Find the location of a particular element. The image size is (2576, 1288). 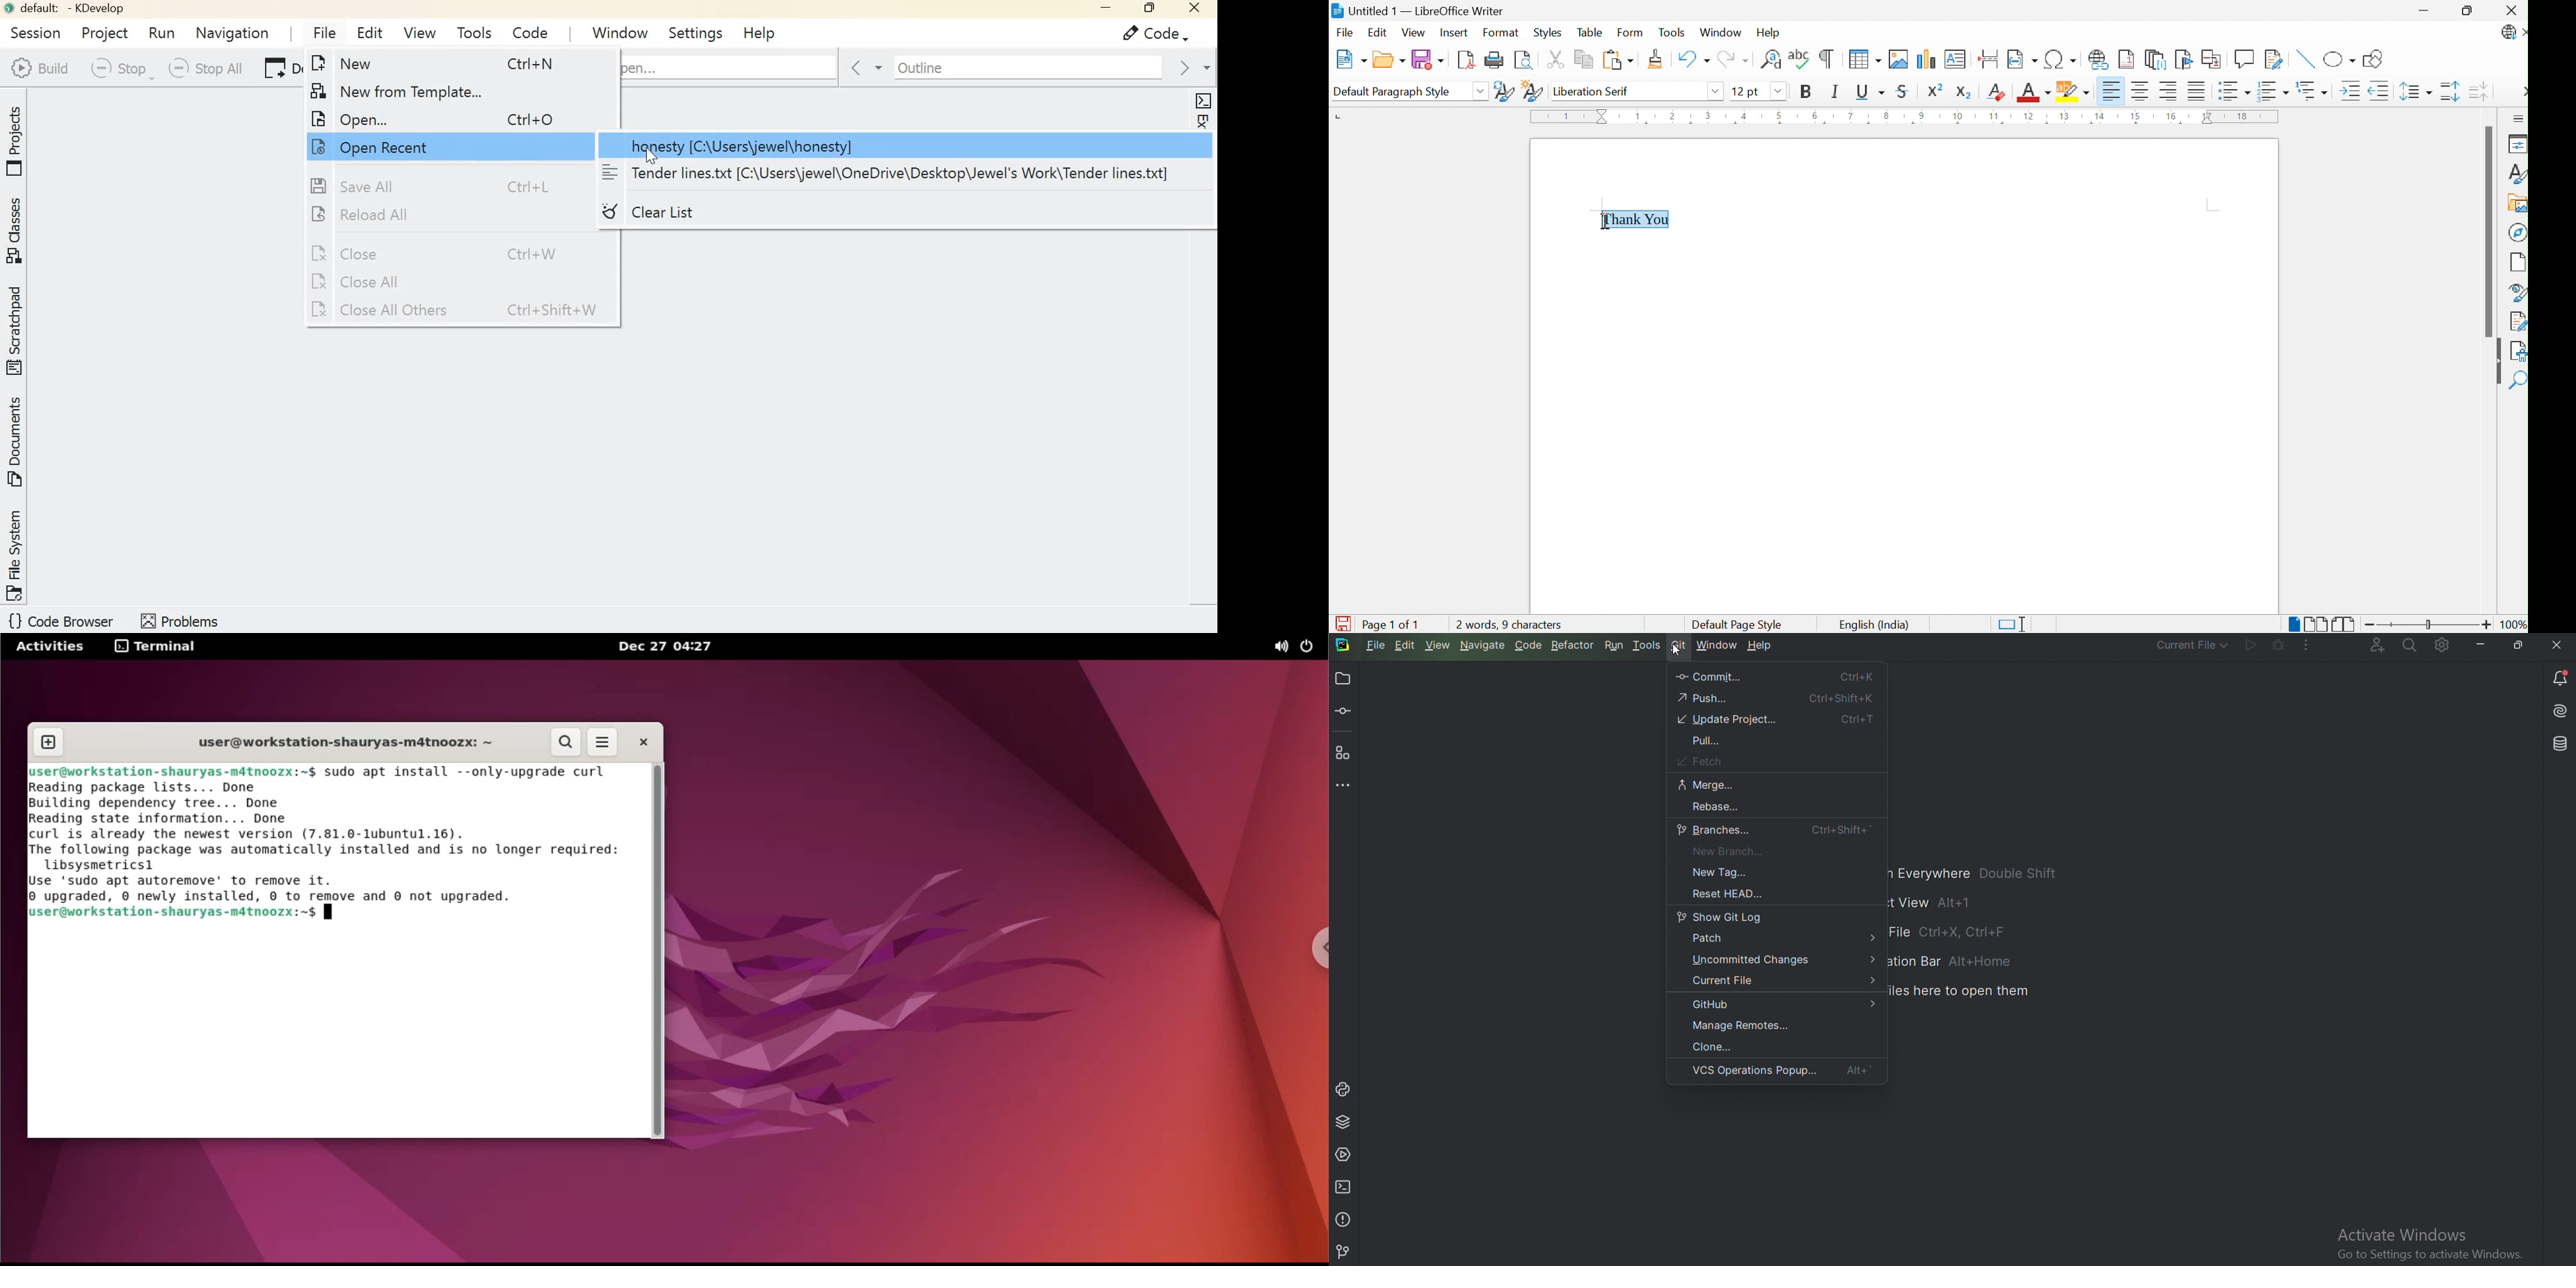

Github is located at coordinates (1781, 1005).